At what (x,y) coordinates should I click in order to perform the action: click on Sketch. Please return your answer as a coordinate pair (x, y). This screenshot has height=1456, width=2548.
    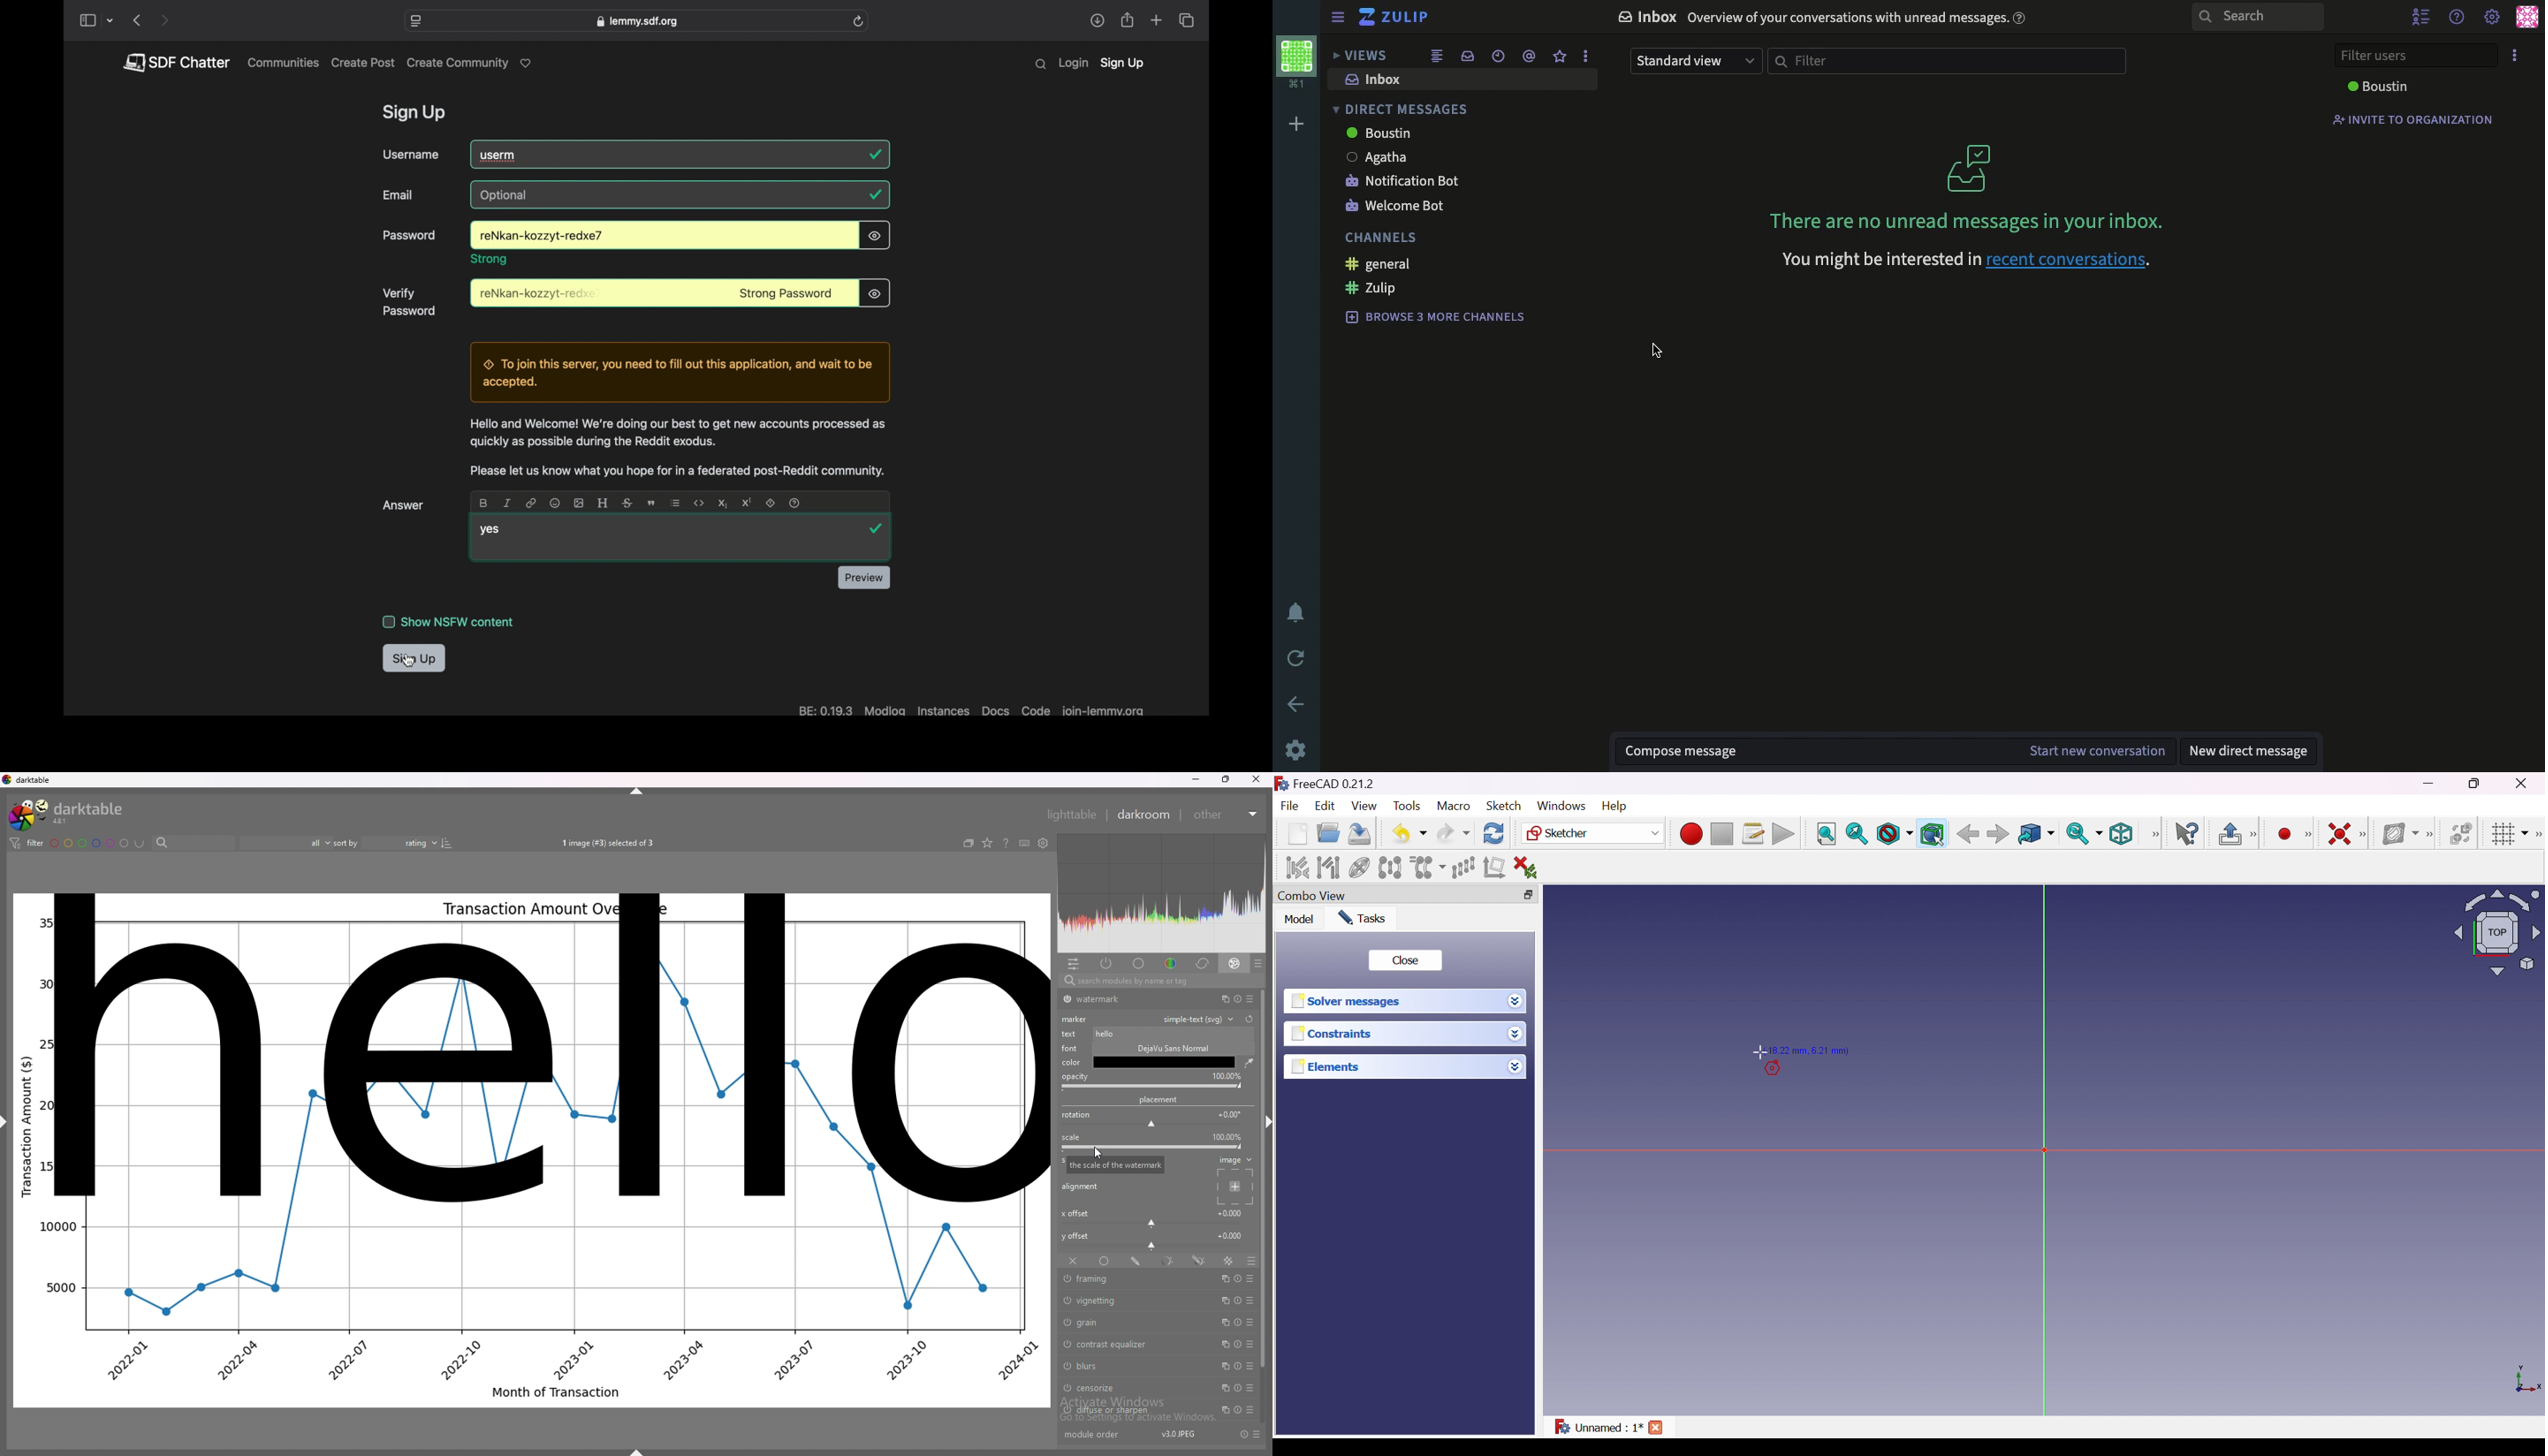
    Looking at the image, I should click on (1508, 805).